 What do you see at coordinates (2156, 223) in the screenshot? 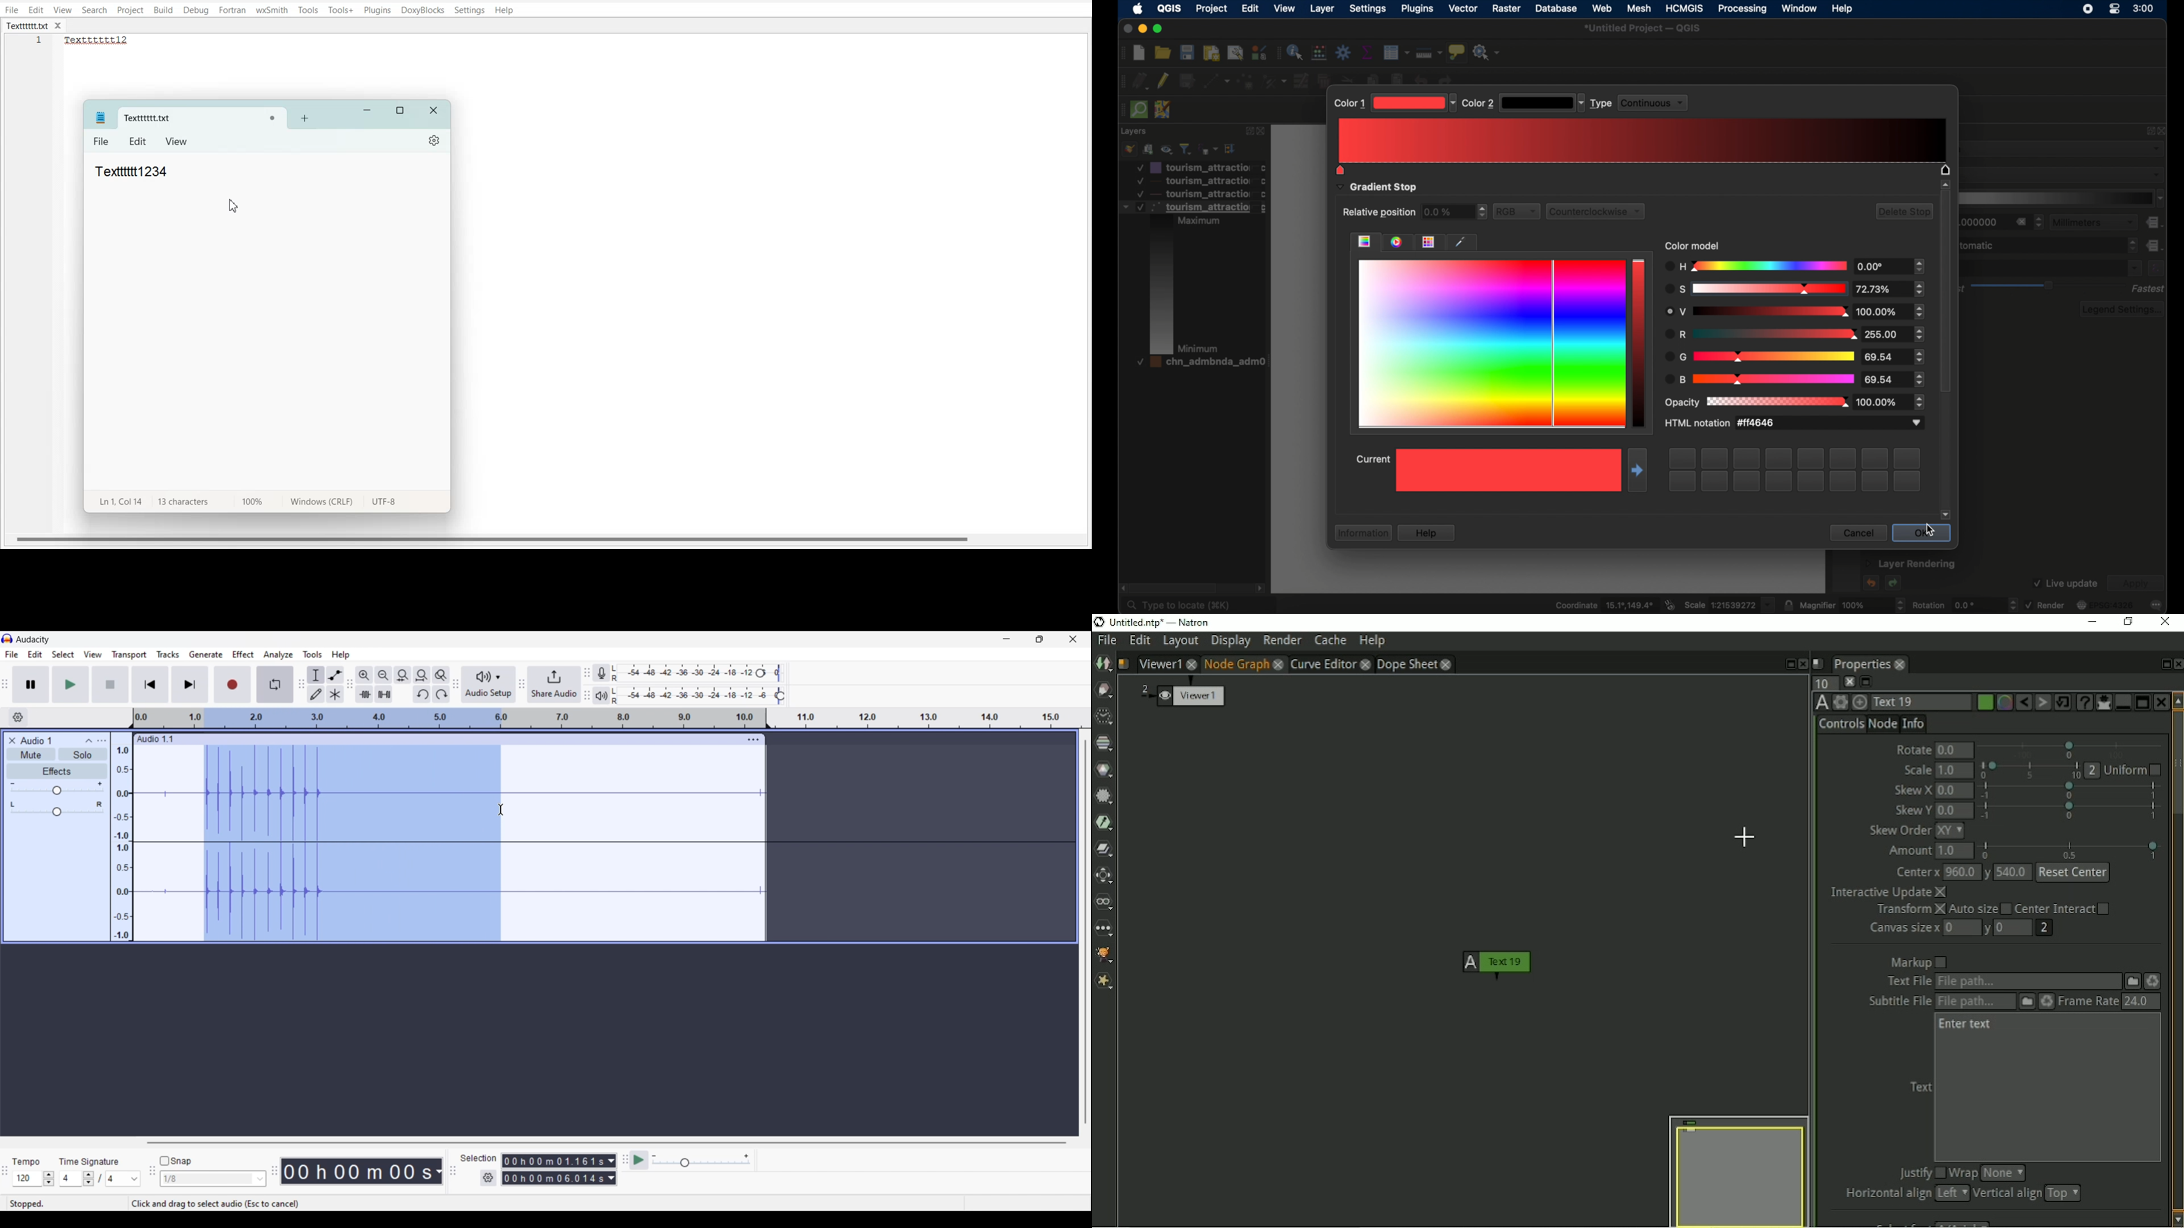
I see `data defined override` at bounding box center [2156, 223].